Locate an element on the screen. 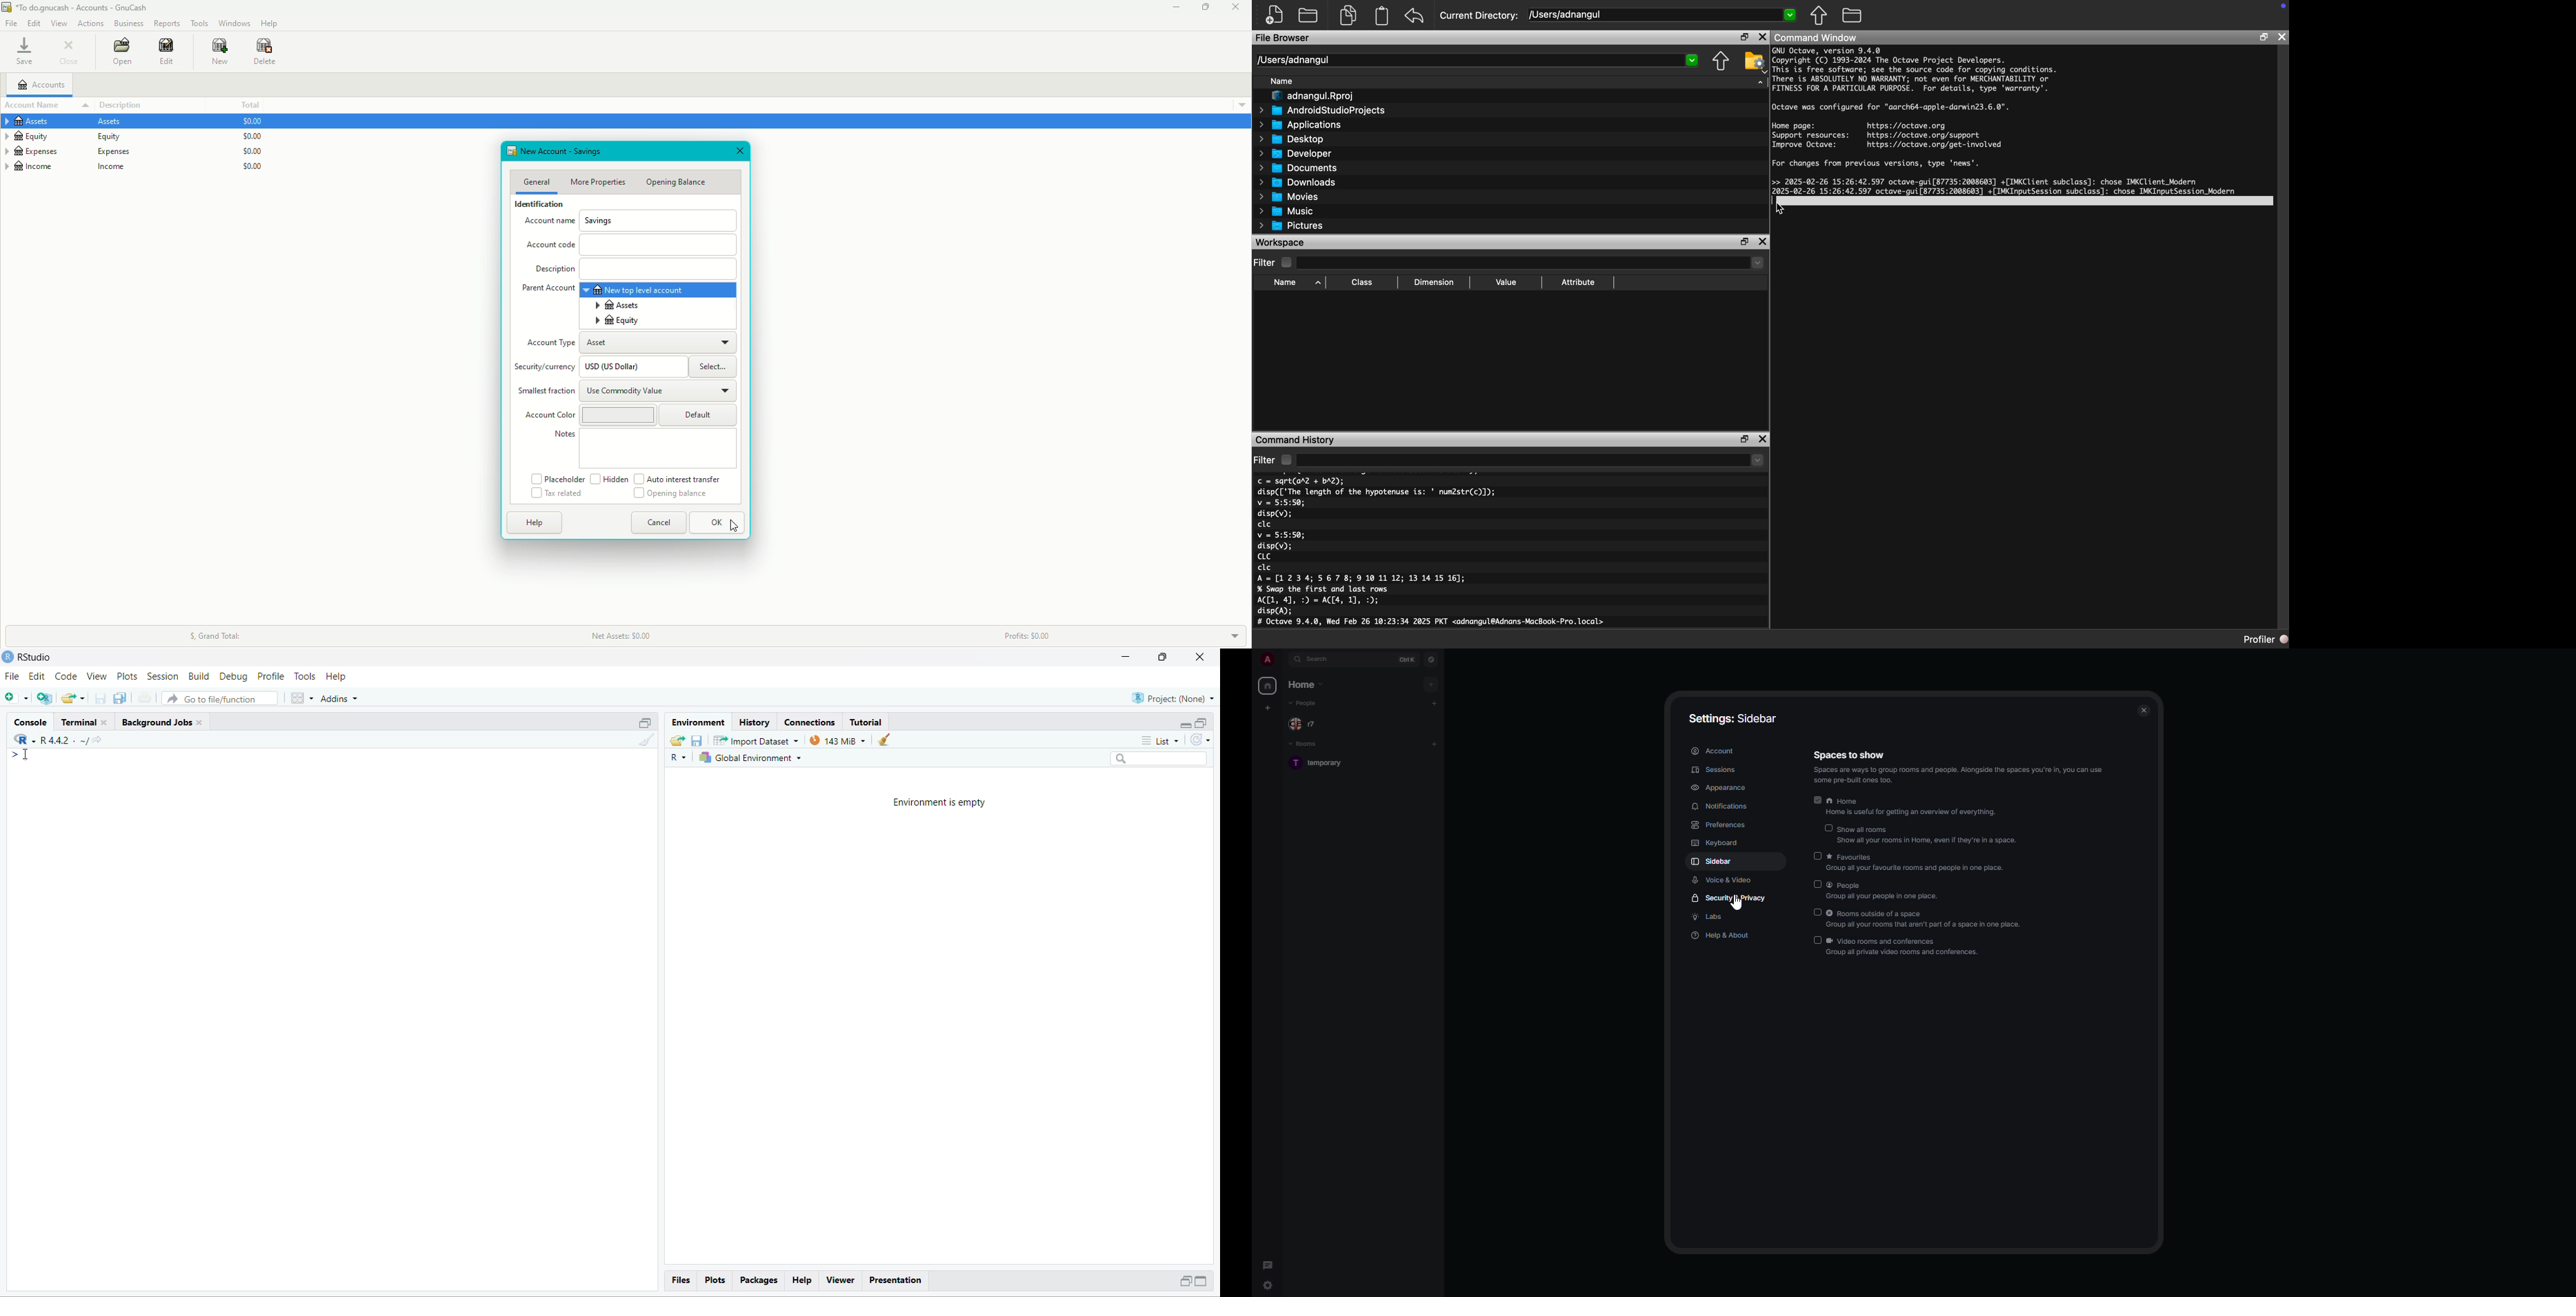 Image resolution: width=2576 pixels, height=1316 pixels. sidebar is located at coordinates (1713, 861).